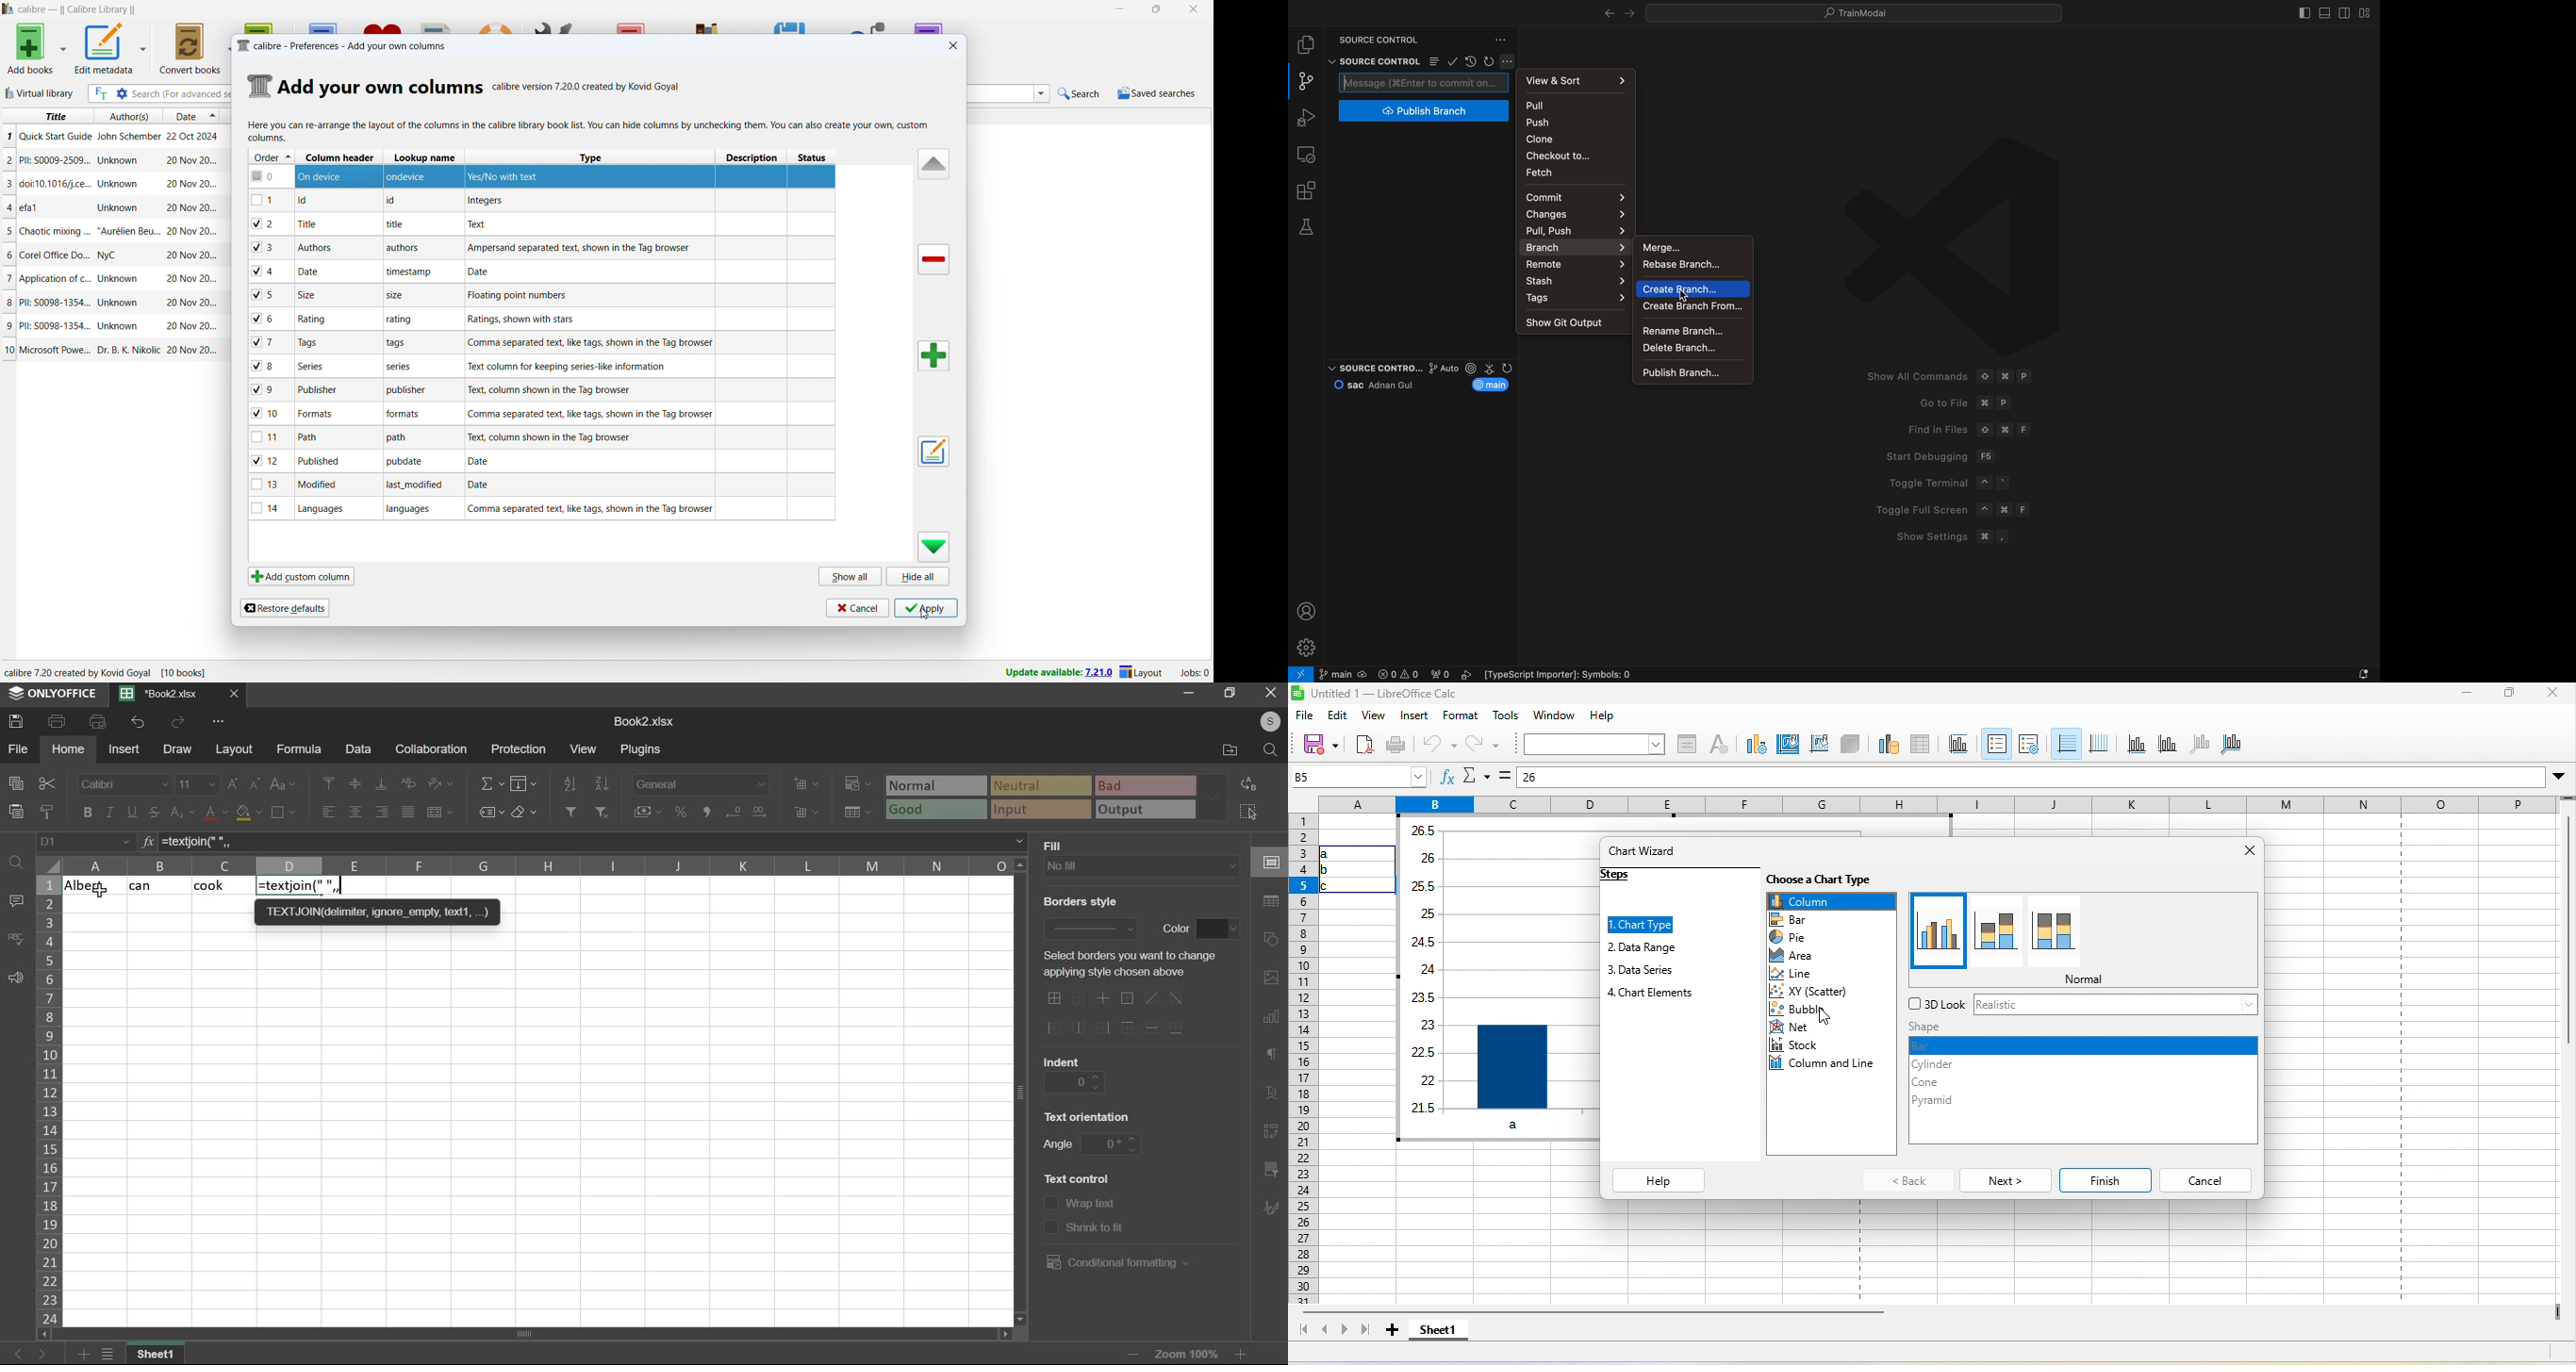  I want to click on rename a branch, so click(1690, 328).